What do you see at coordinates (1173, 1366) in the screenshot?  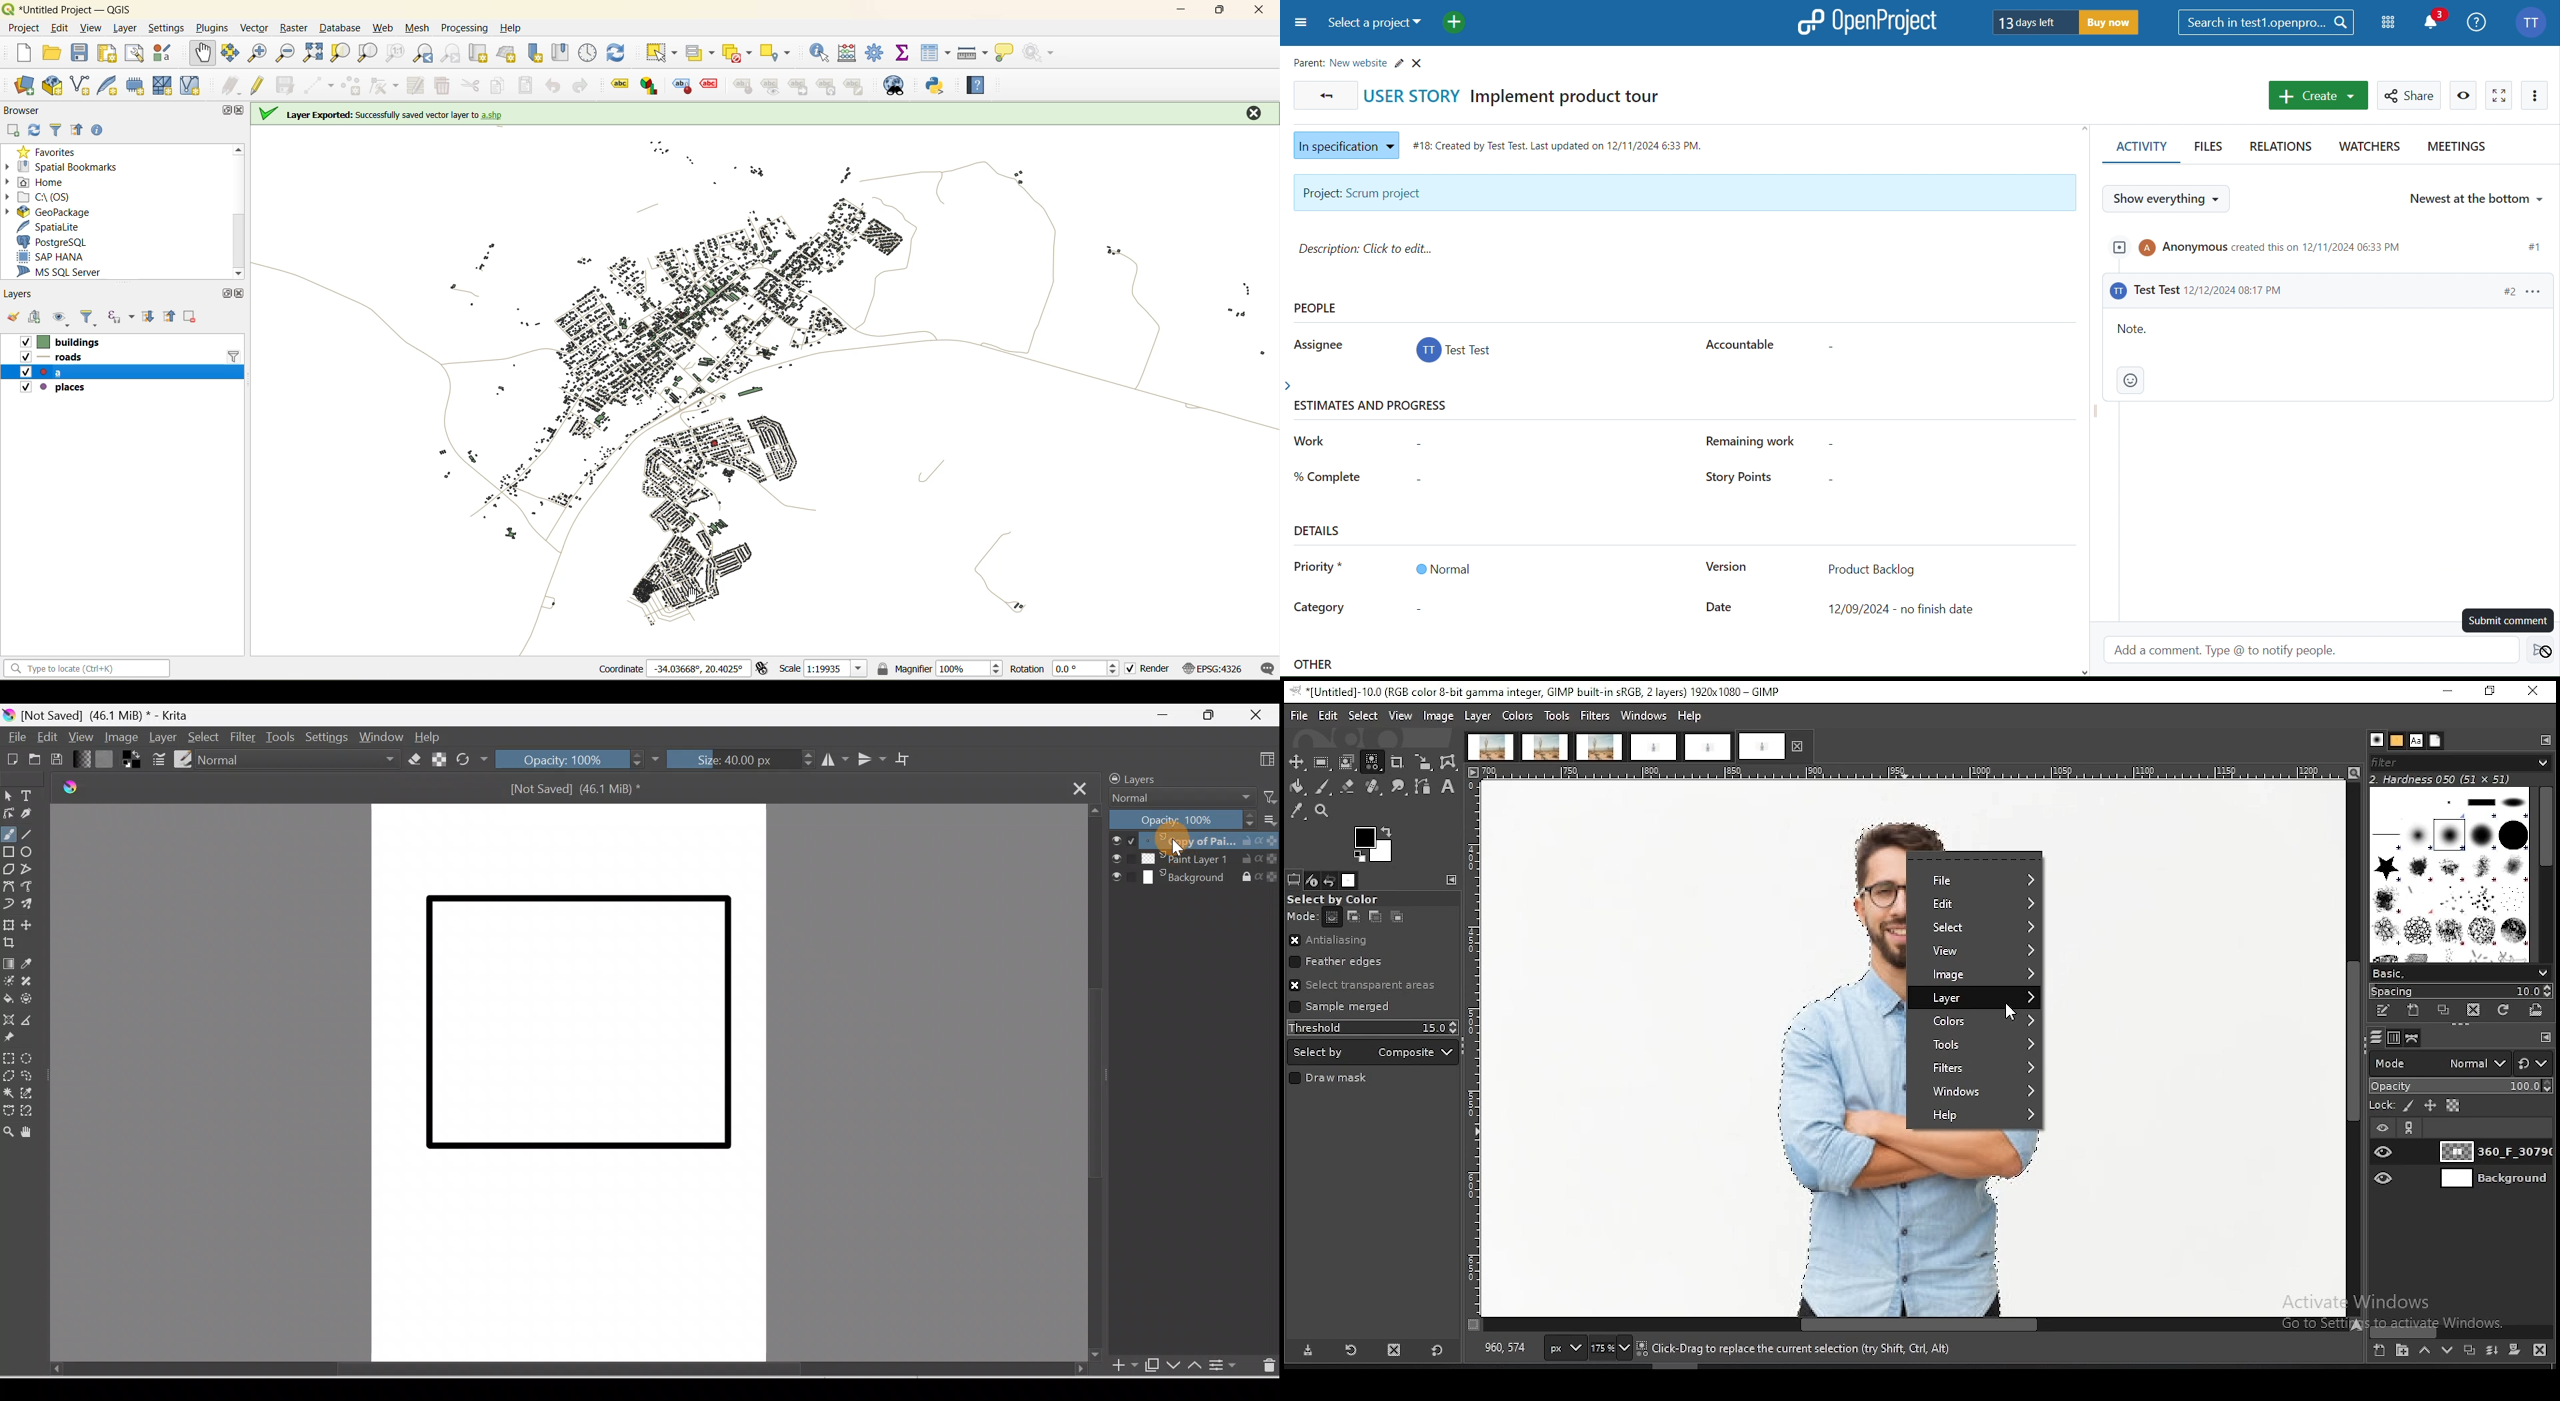 I see `Move layer/mask down` at bounding box center [1173, 1366].